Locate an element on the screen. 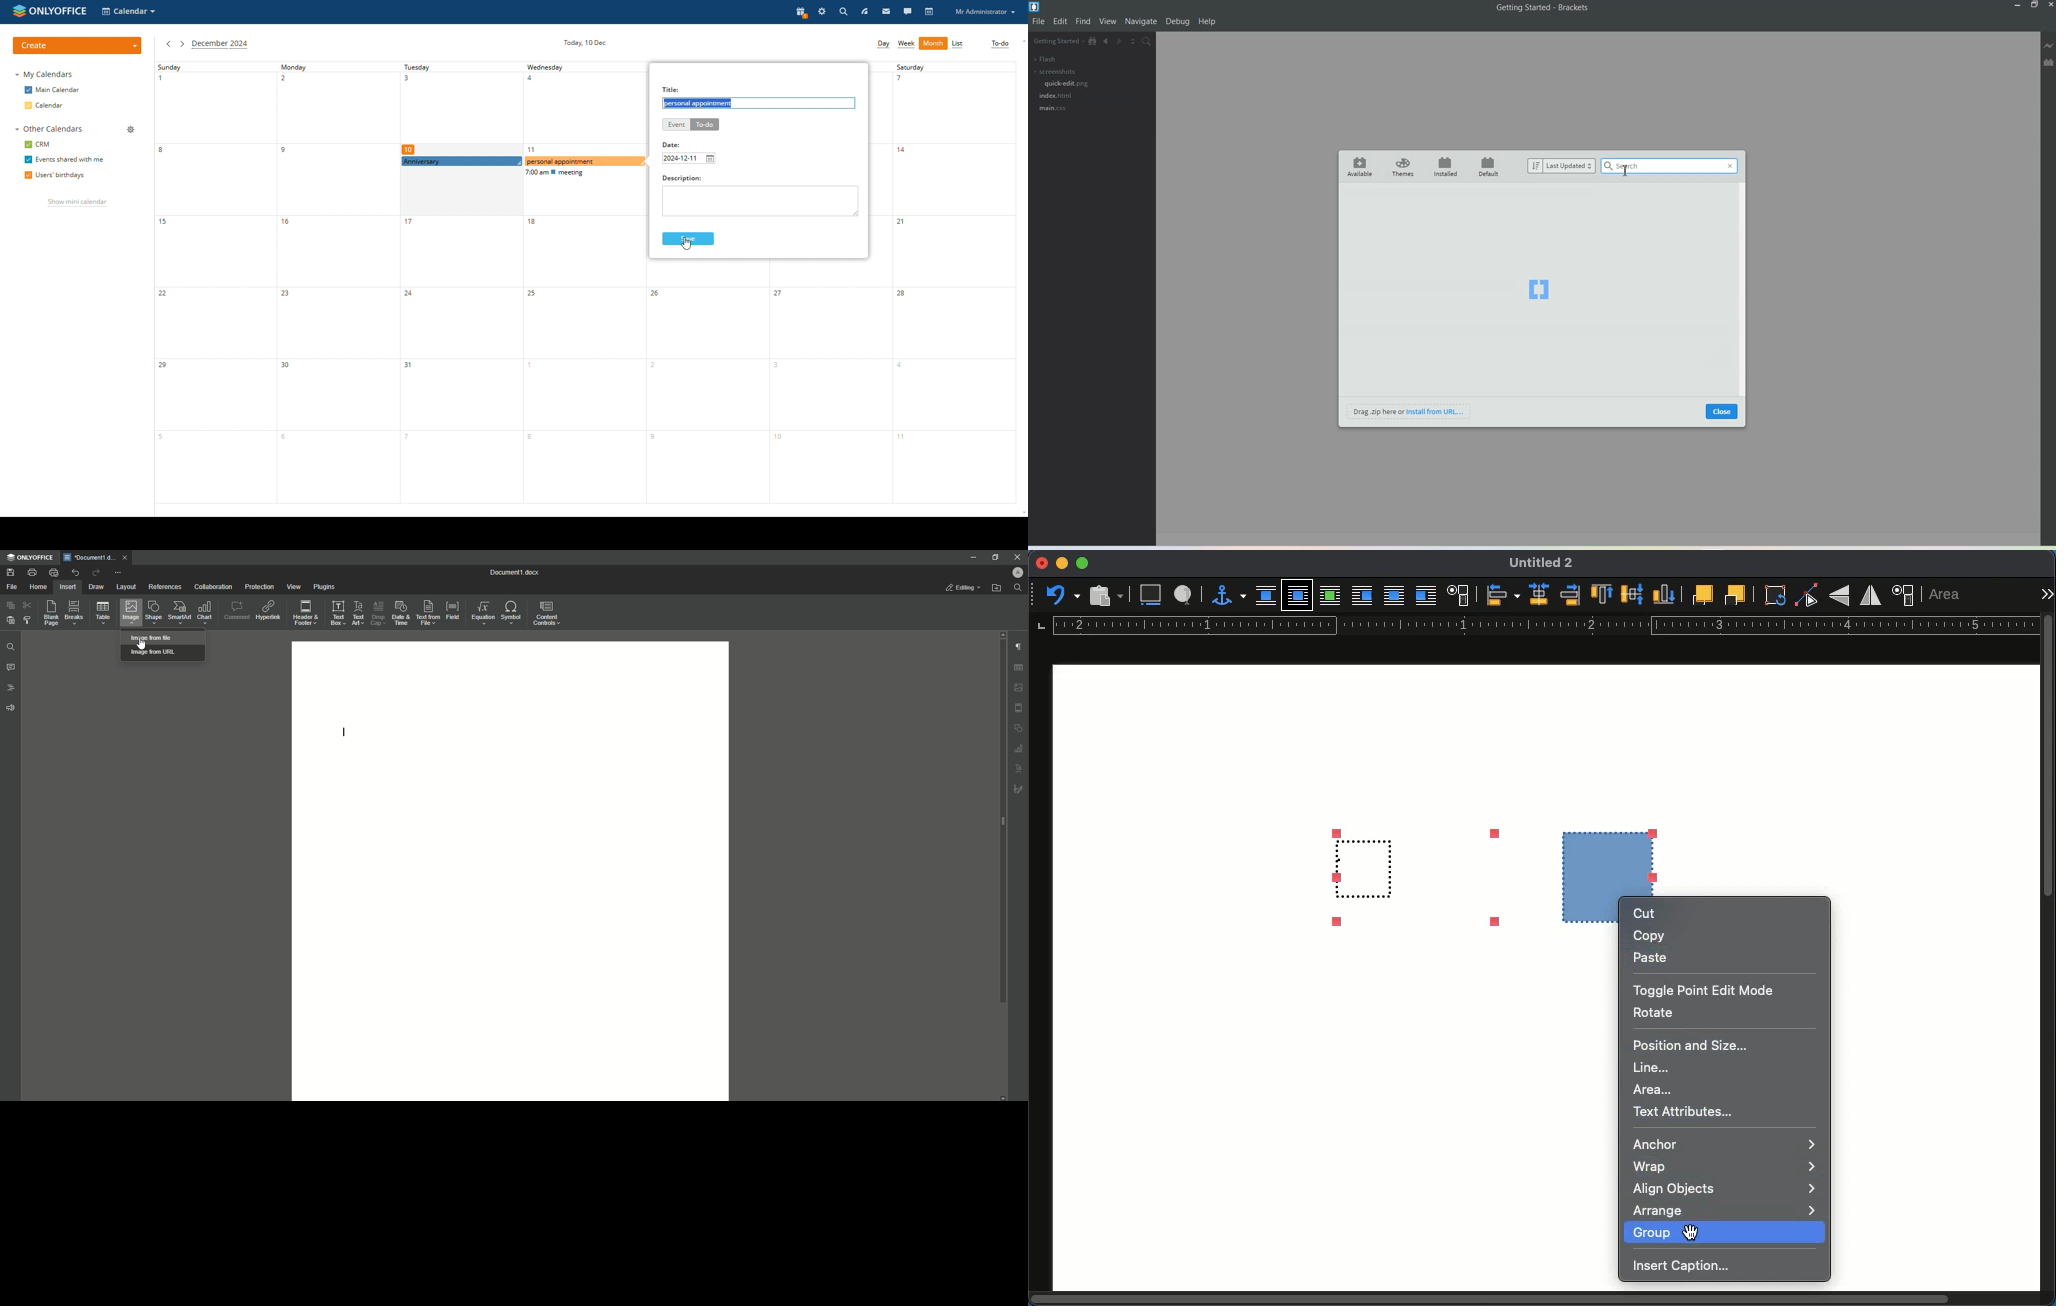 Image resolution: width=2072 pixels, height=1316 pixels. to-do selected is located at coordinates (705, 125).